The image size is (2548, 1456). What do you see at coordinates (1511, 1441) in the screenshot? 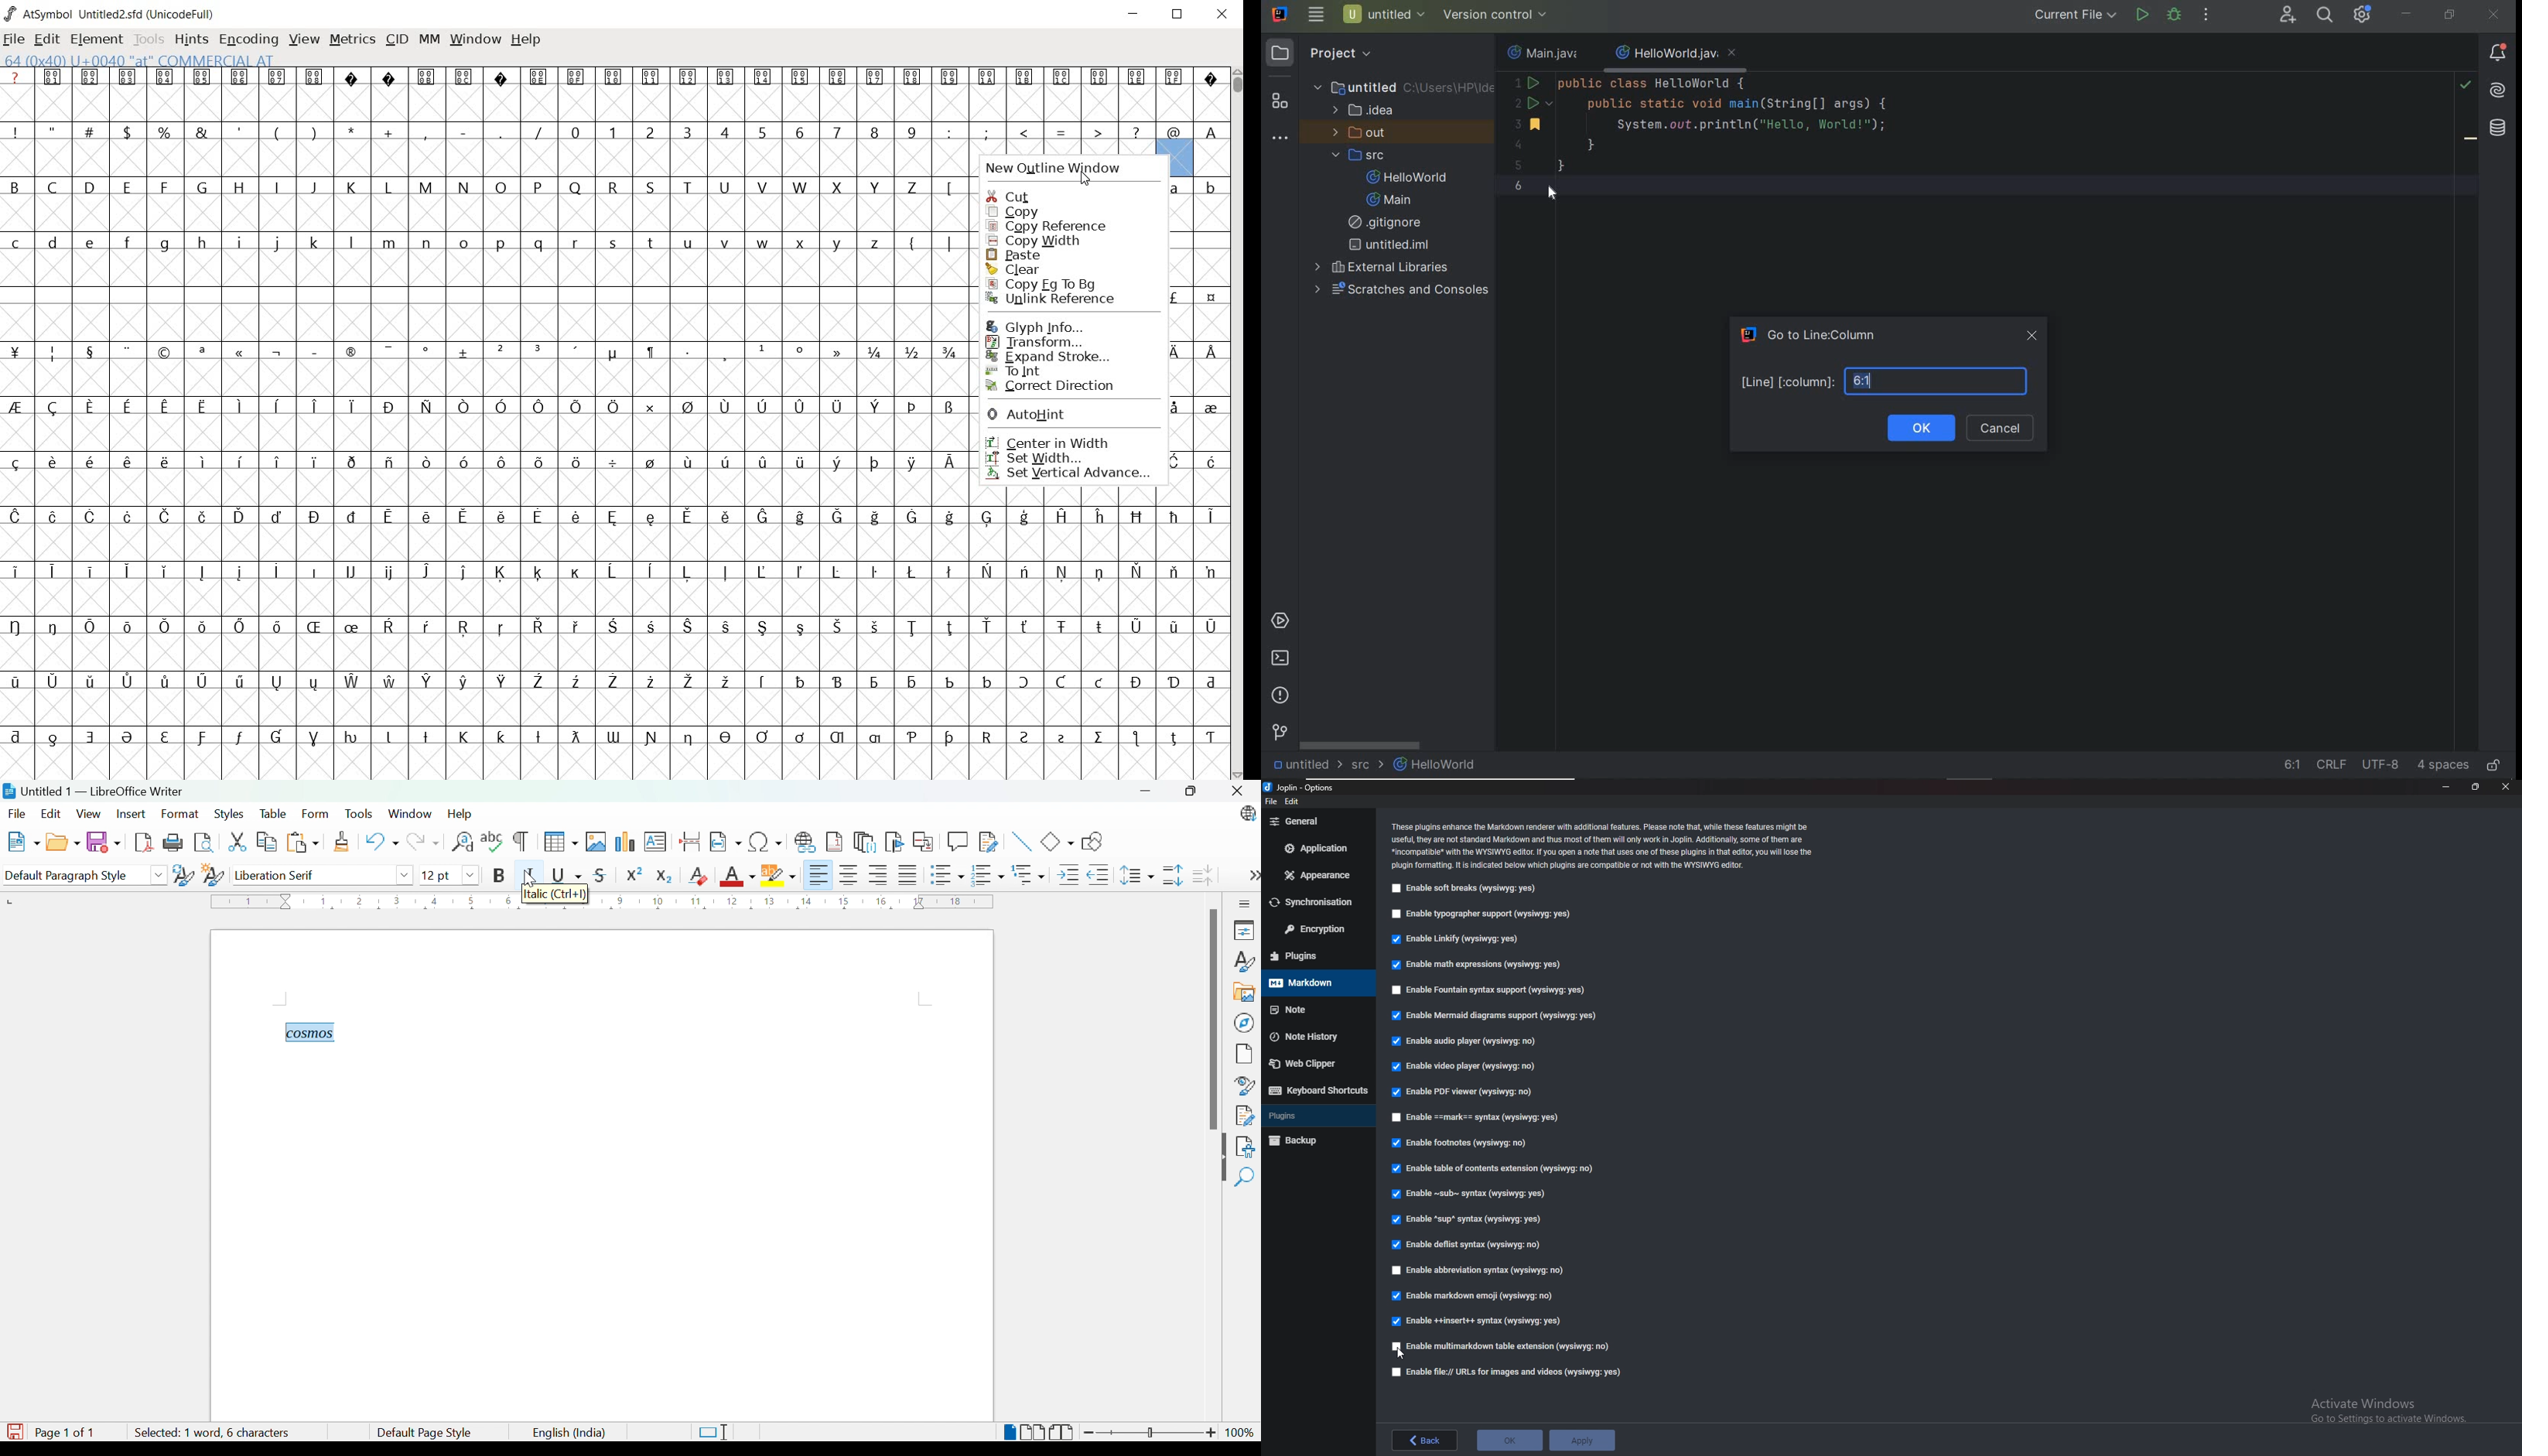
I see `ok` at bounding box center [1511, 1441].